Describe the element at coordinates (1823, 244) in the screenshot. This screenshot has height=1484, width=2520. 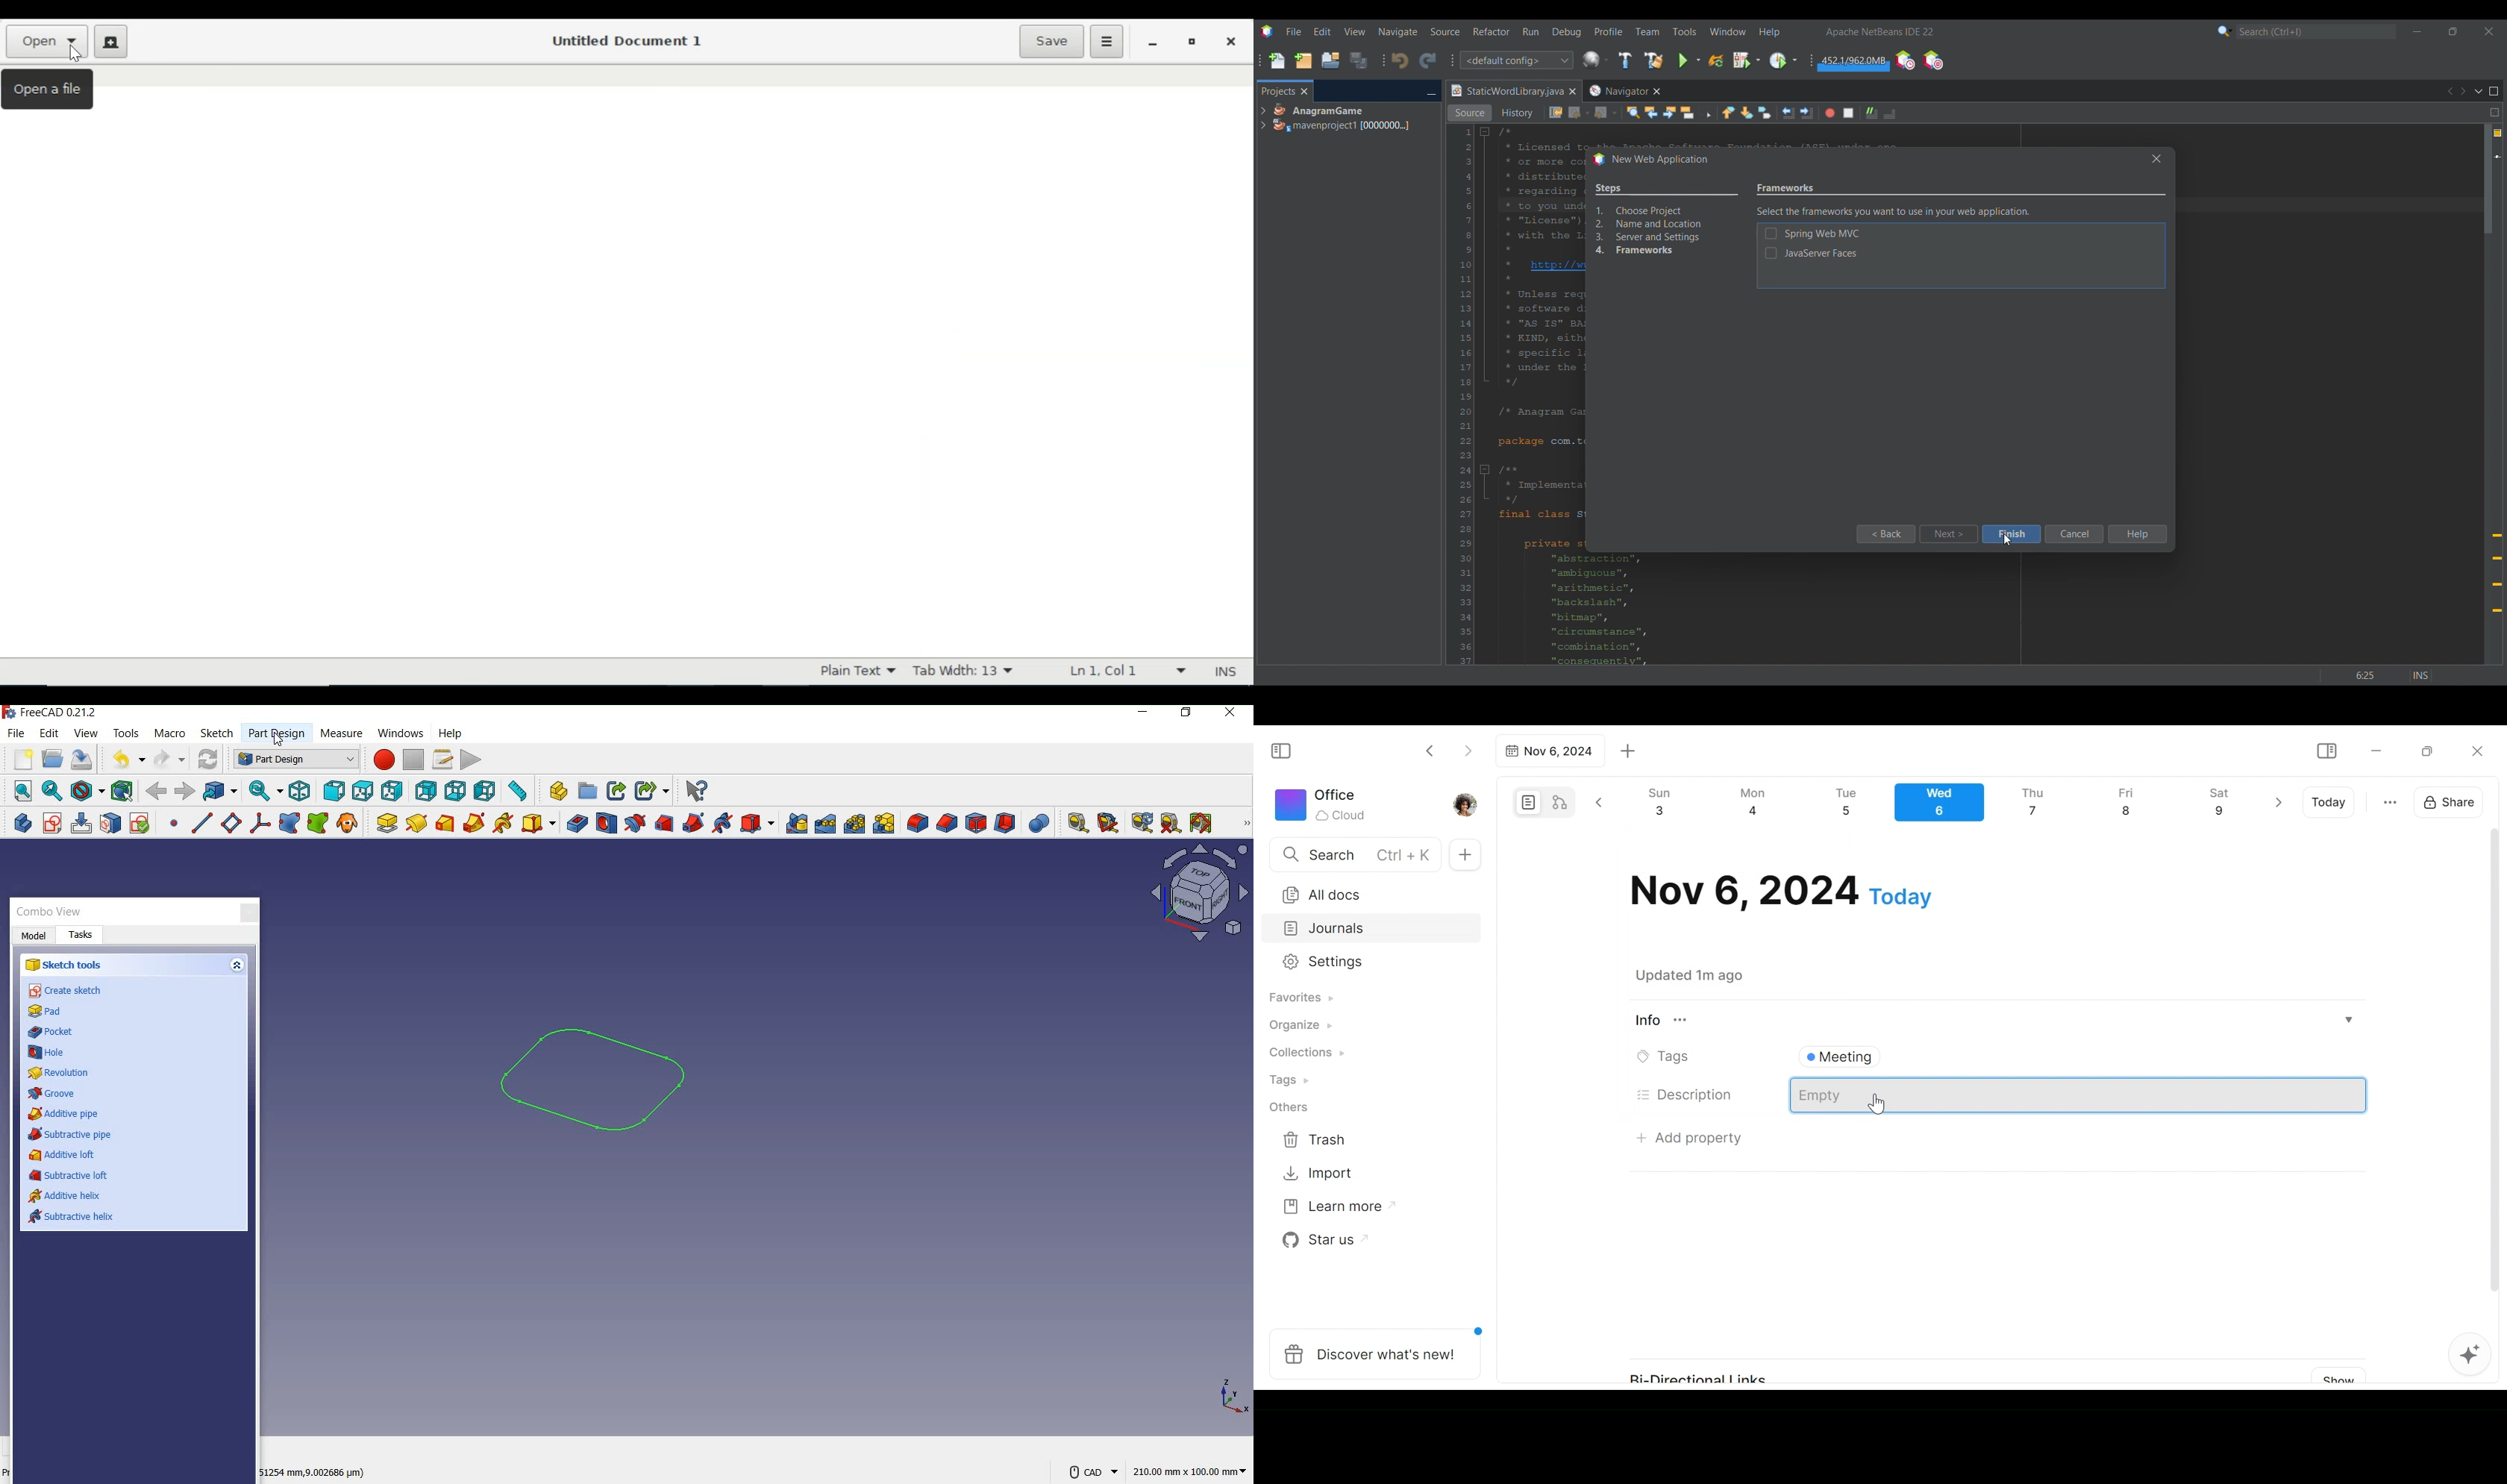
I see `Setting options under current setting` at that location.